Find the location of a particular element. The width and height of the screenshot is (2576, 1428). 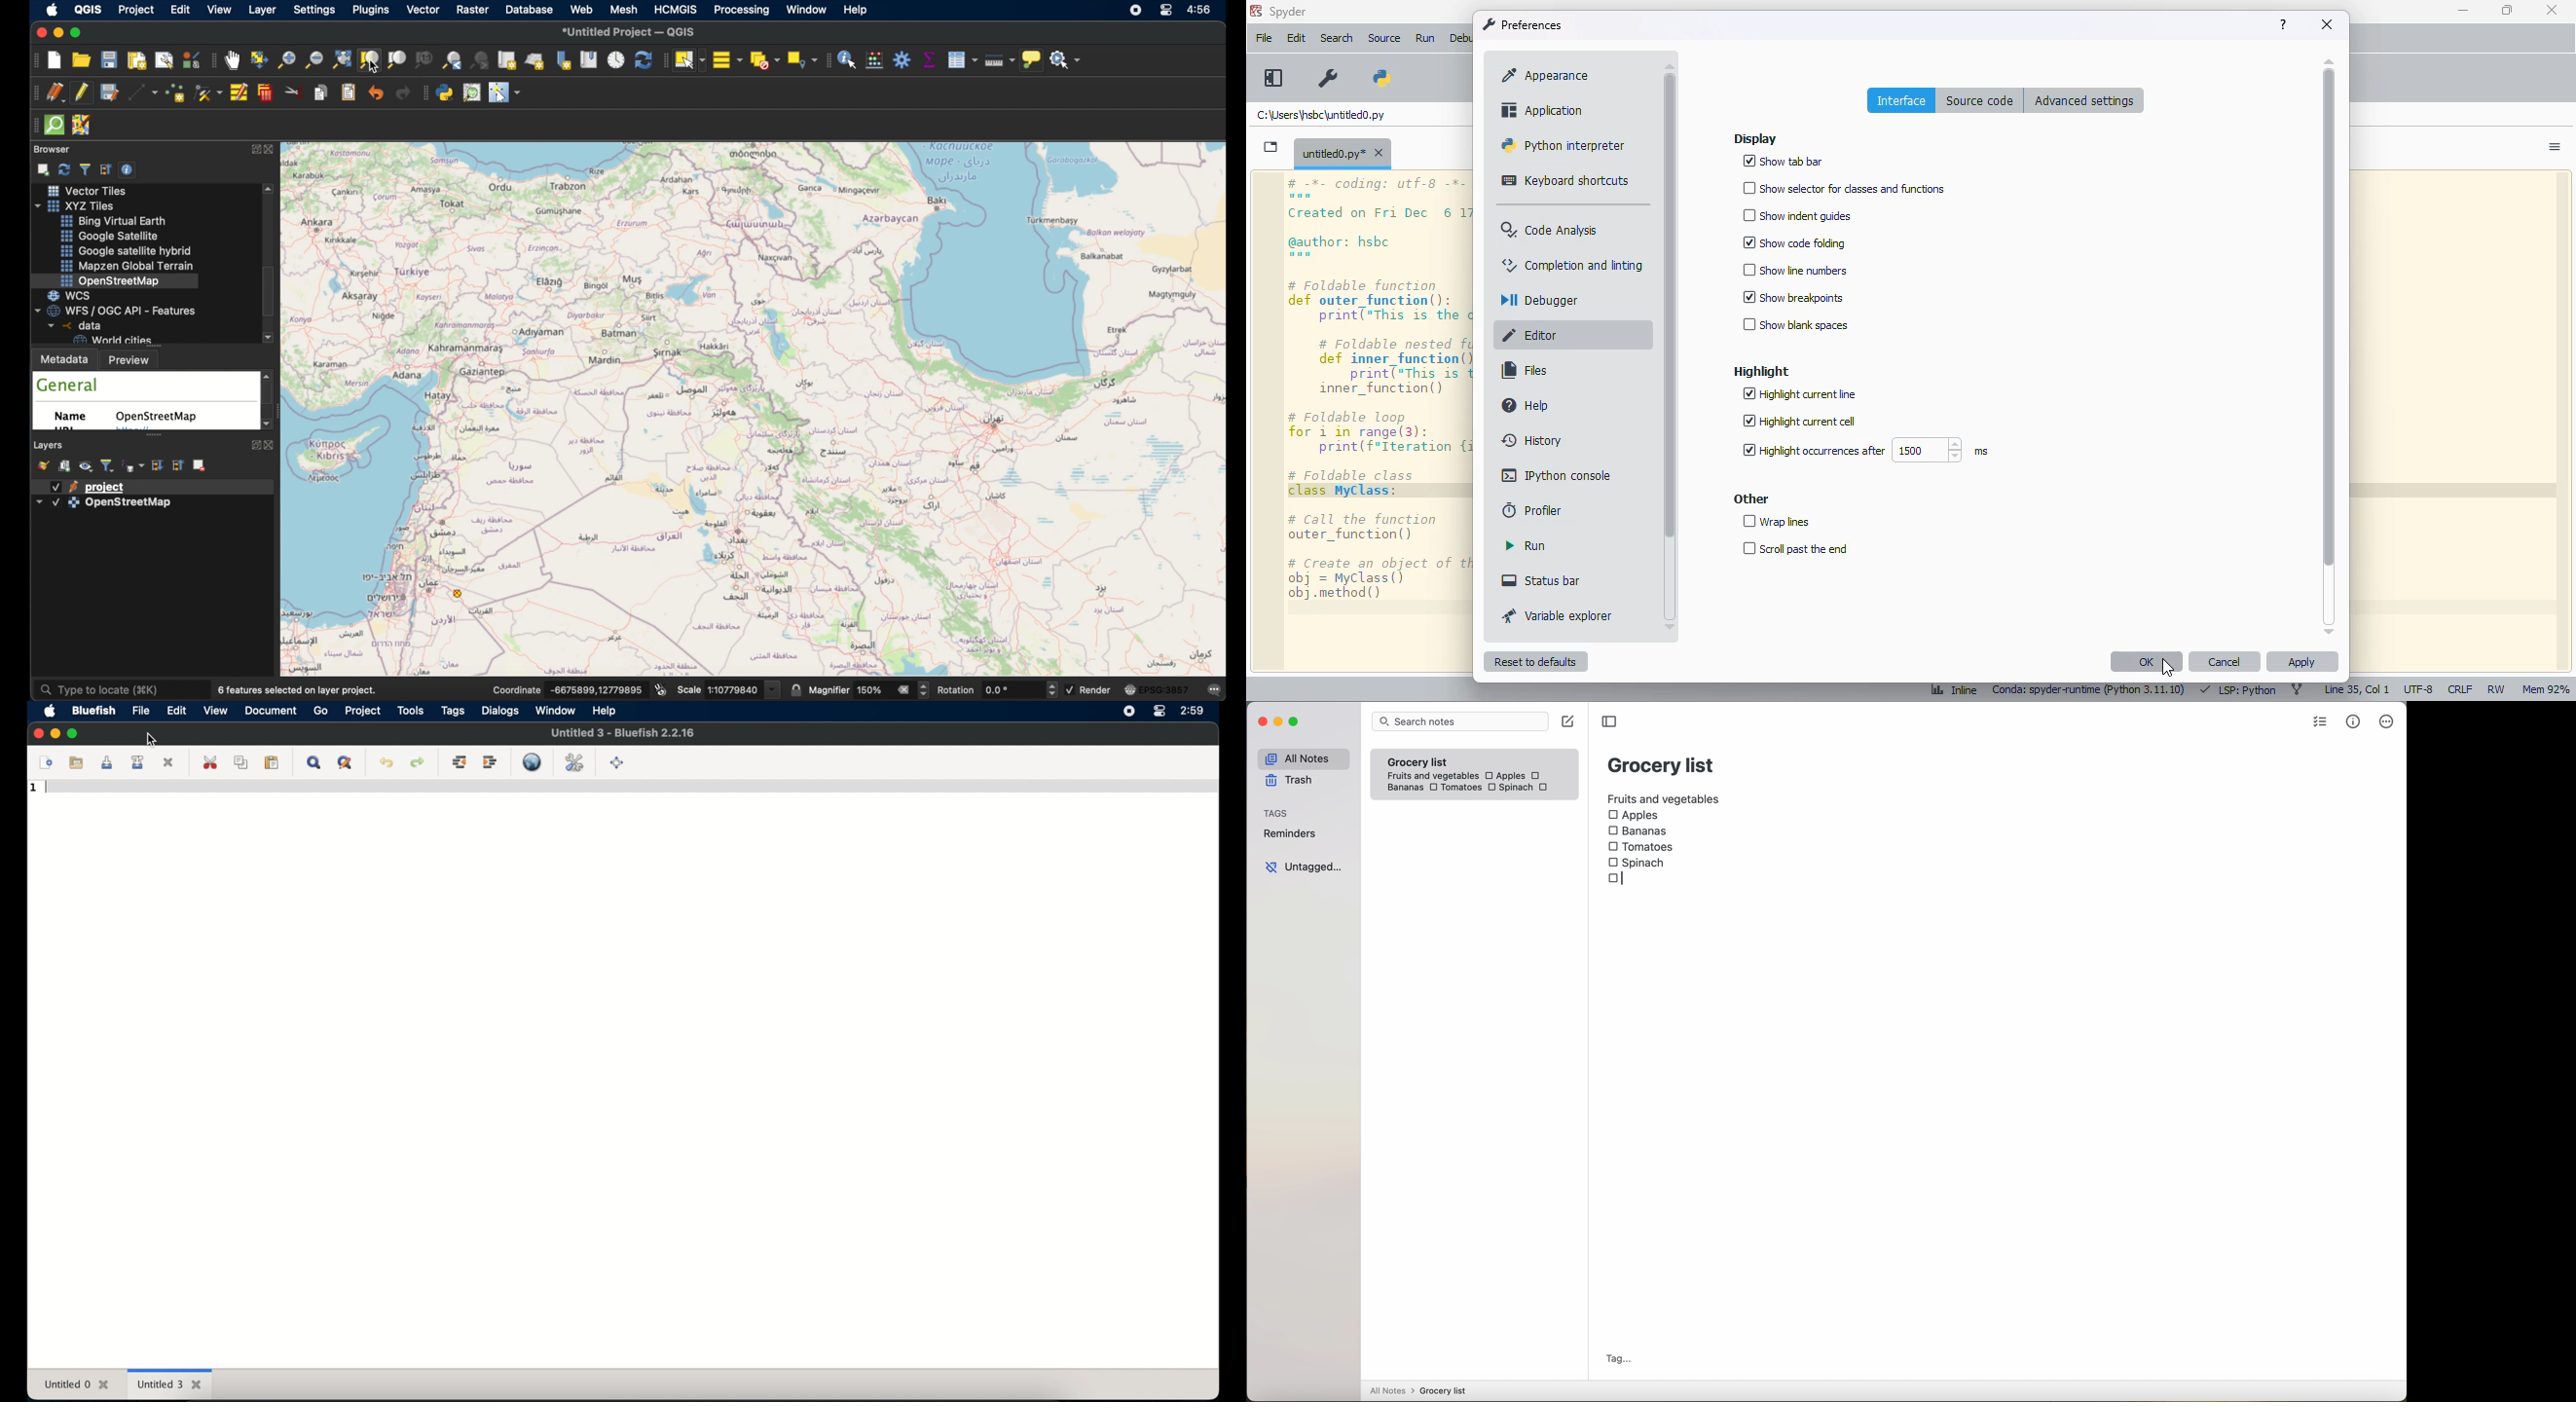

source code is located at coordinates (1981, 99).